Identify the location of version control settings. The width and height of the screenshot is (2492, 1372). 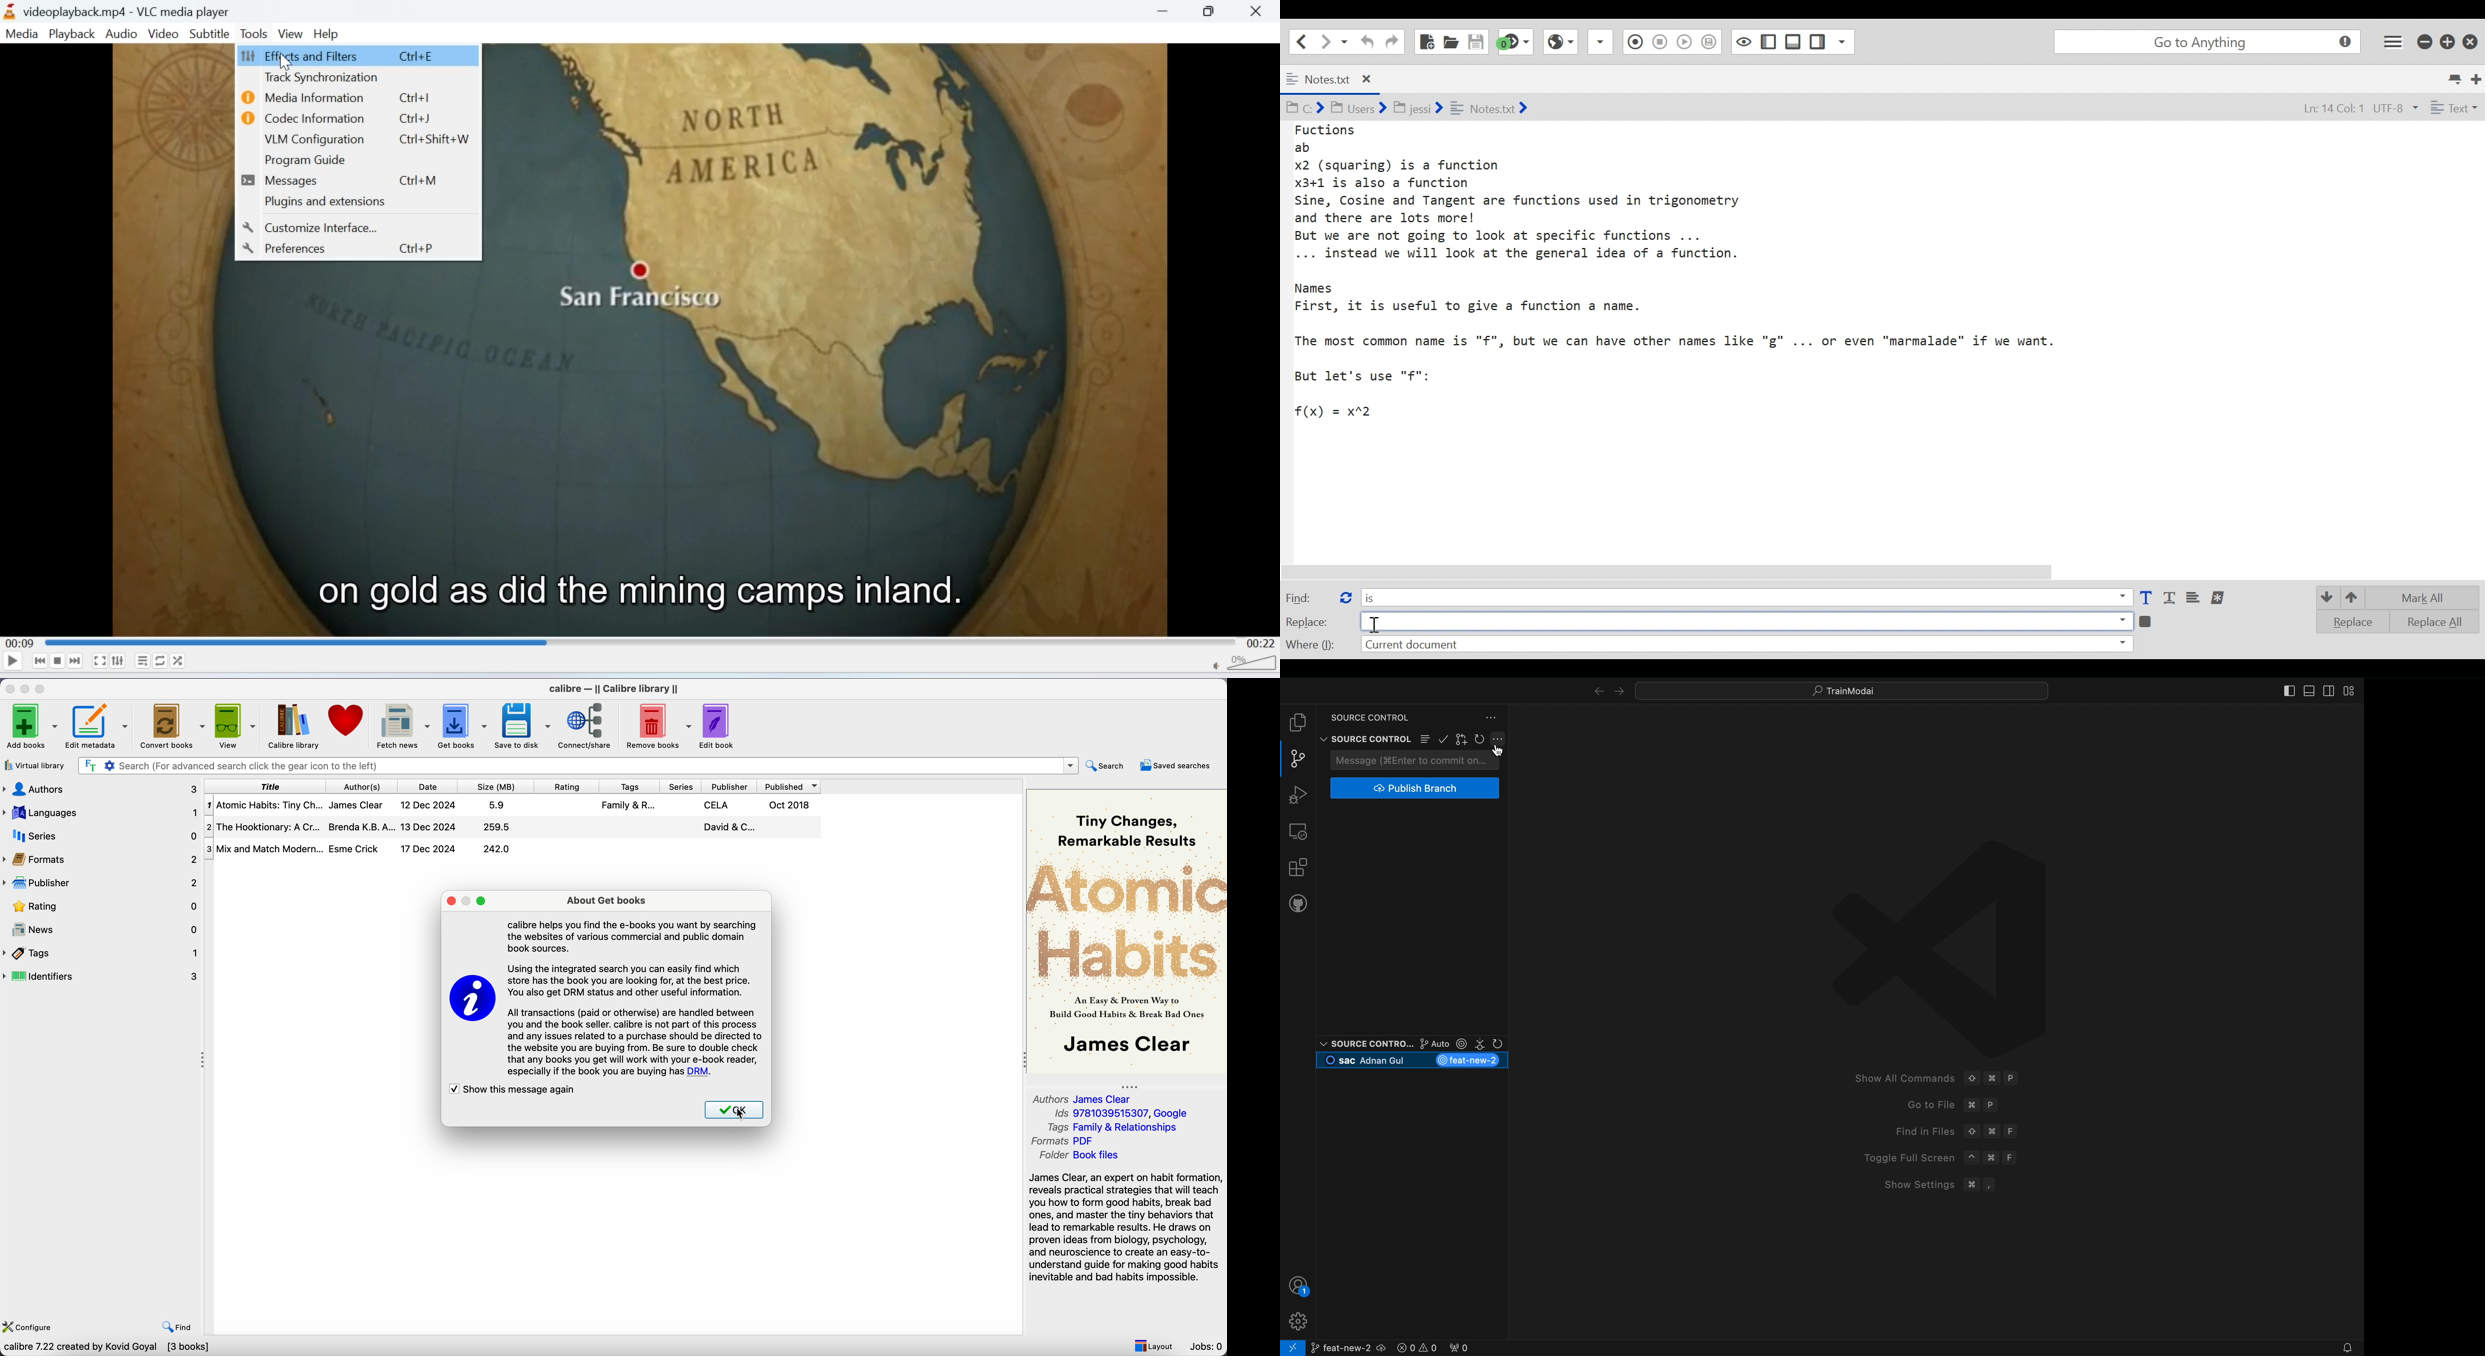
(1493, 718).